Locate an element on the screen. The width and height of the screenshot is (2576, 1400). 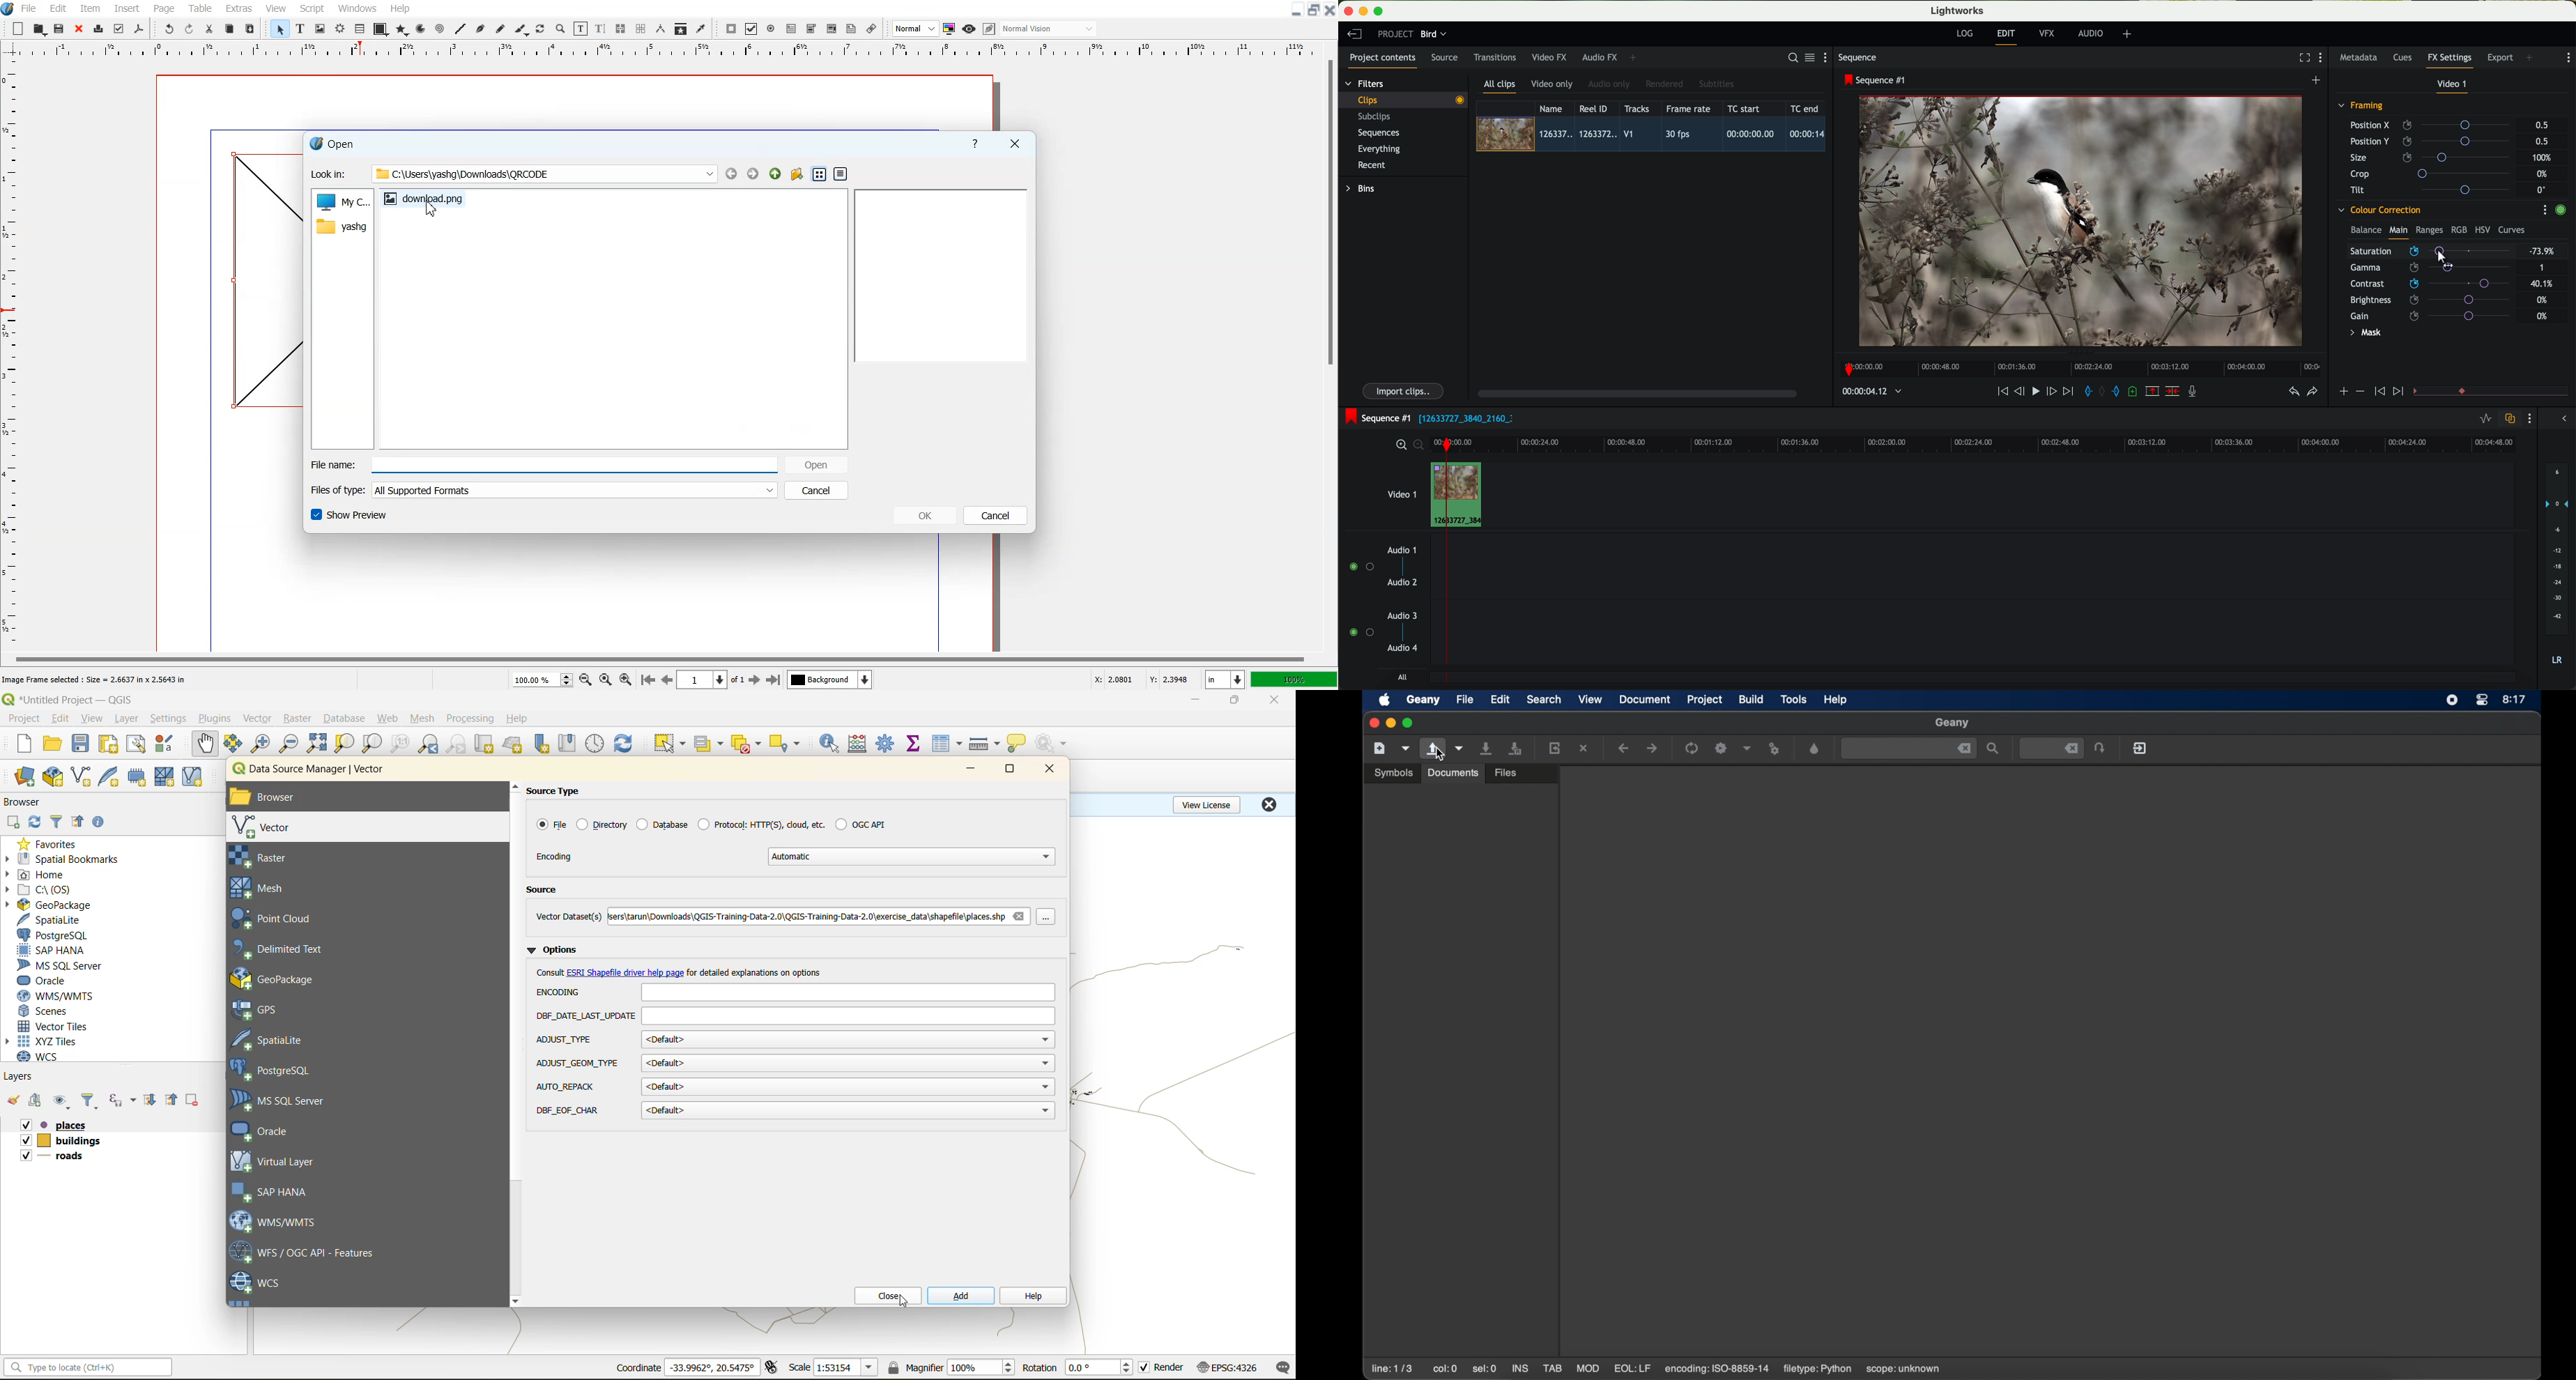
add, remove and create layouts is located at coordinates (2129, 34).